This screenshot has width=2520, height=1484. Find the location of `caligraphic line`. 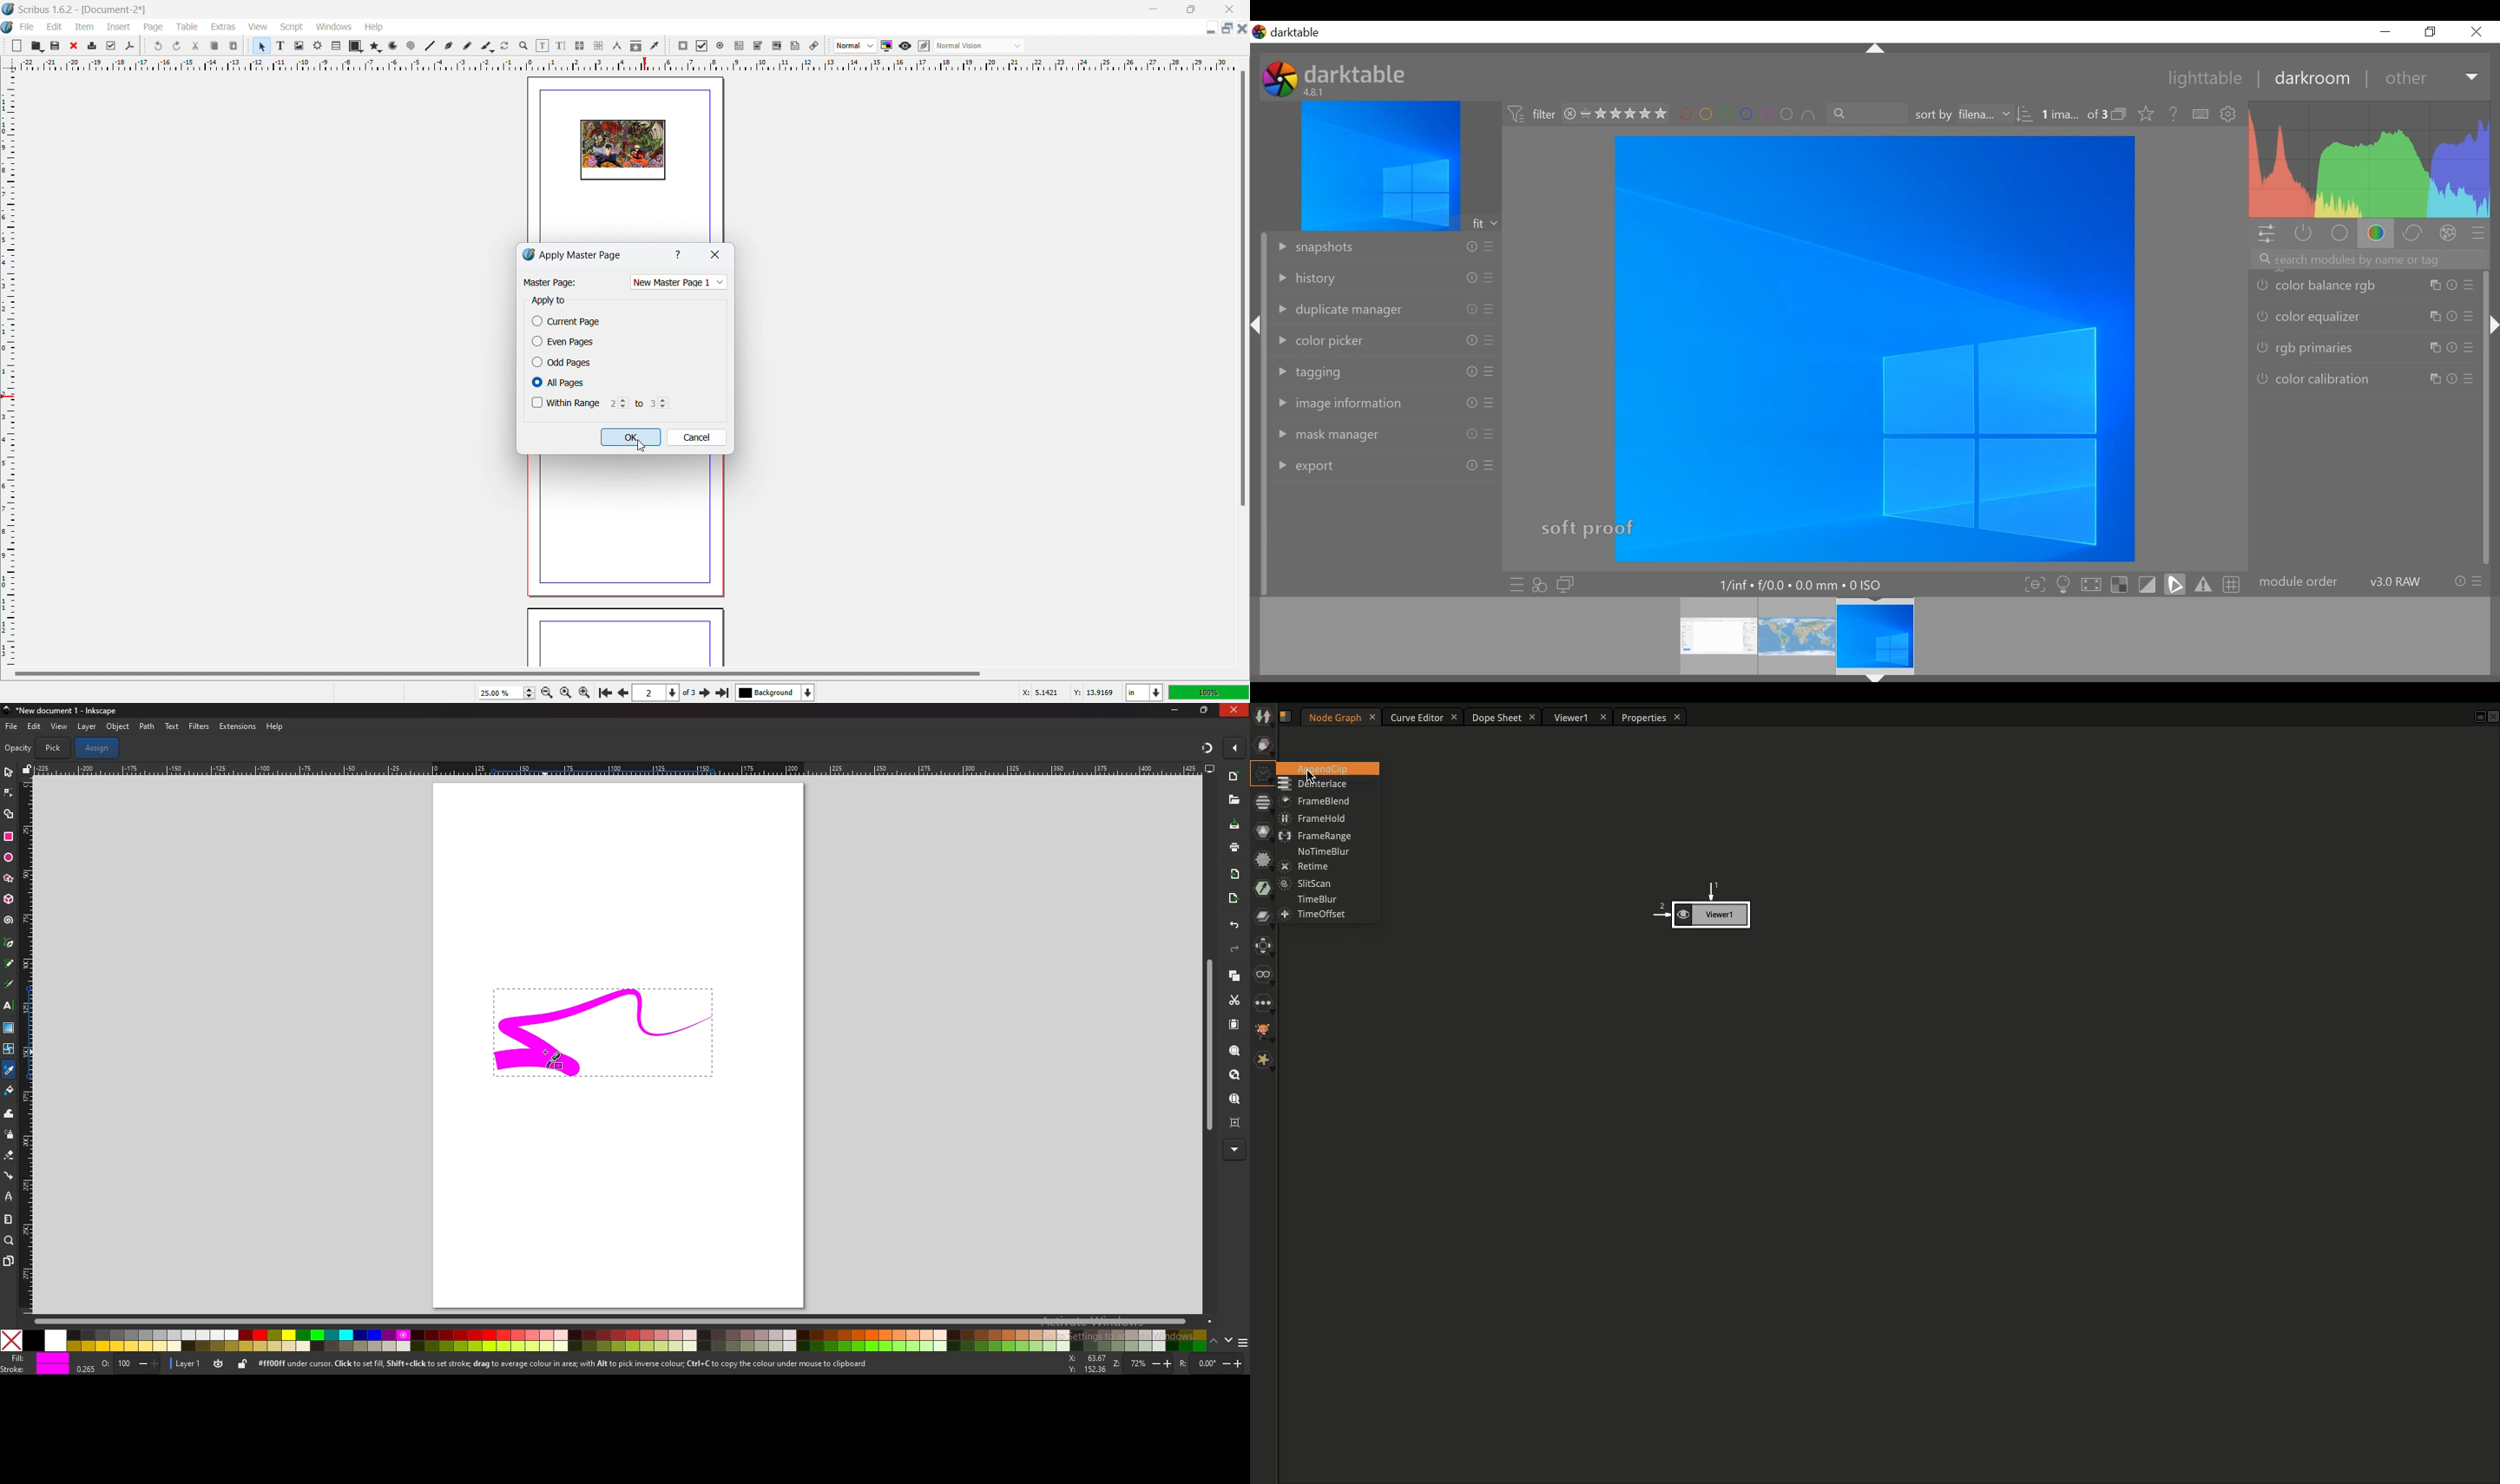

caligraphic line is located at coordinates (487, 46).